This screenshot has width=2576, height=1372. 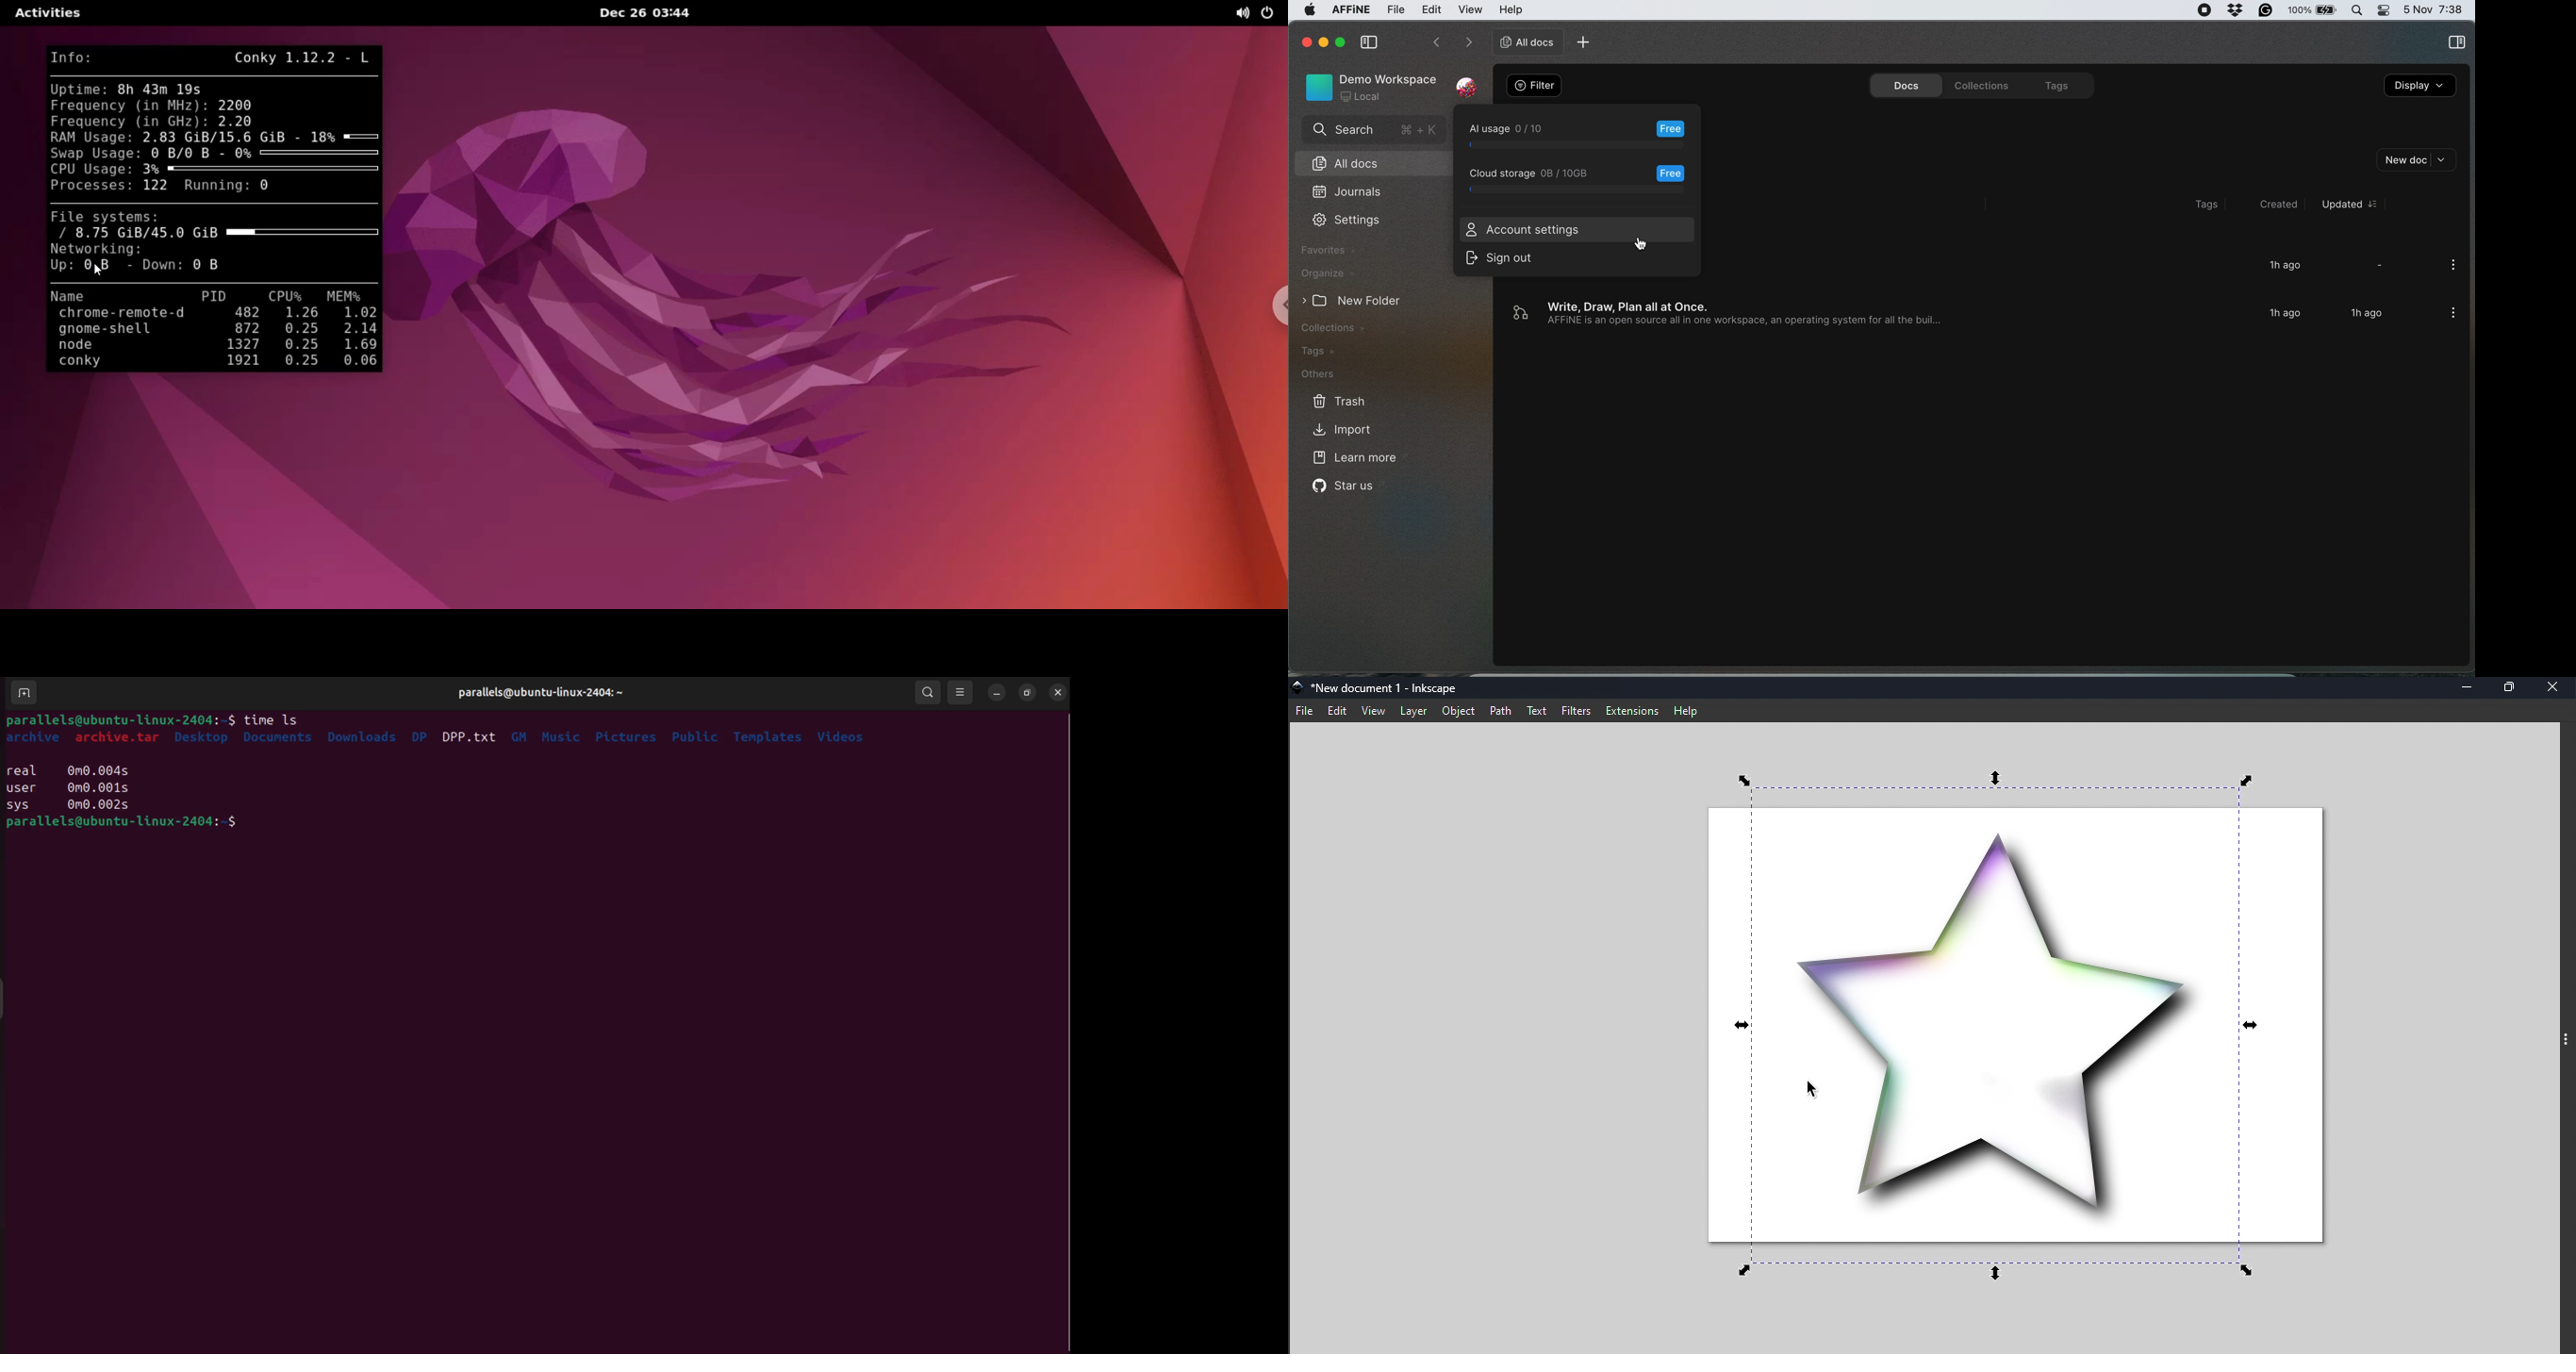 What do you see at coordinates (1467, 81) in the screenshot?
I see `profile` at bounding box center [1467, 81].